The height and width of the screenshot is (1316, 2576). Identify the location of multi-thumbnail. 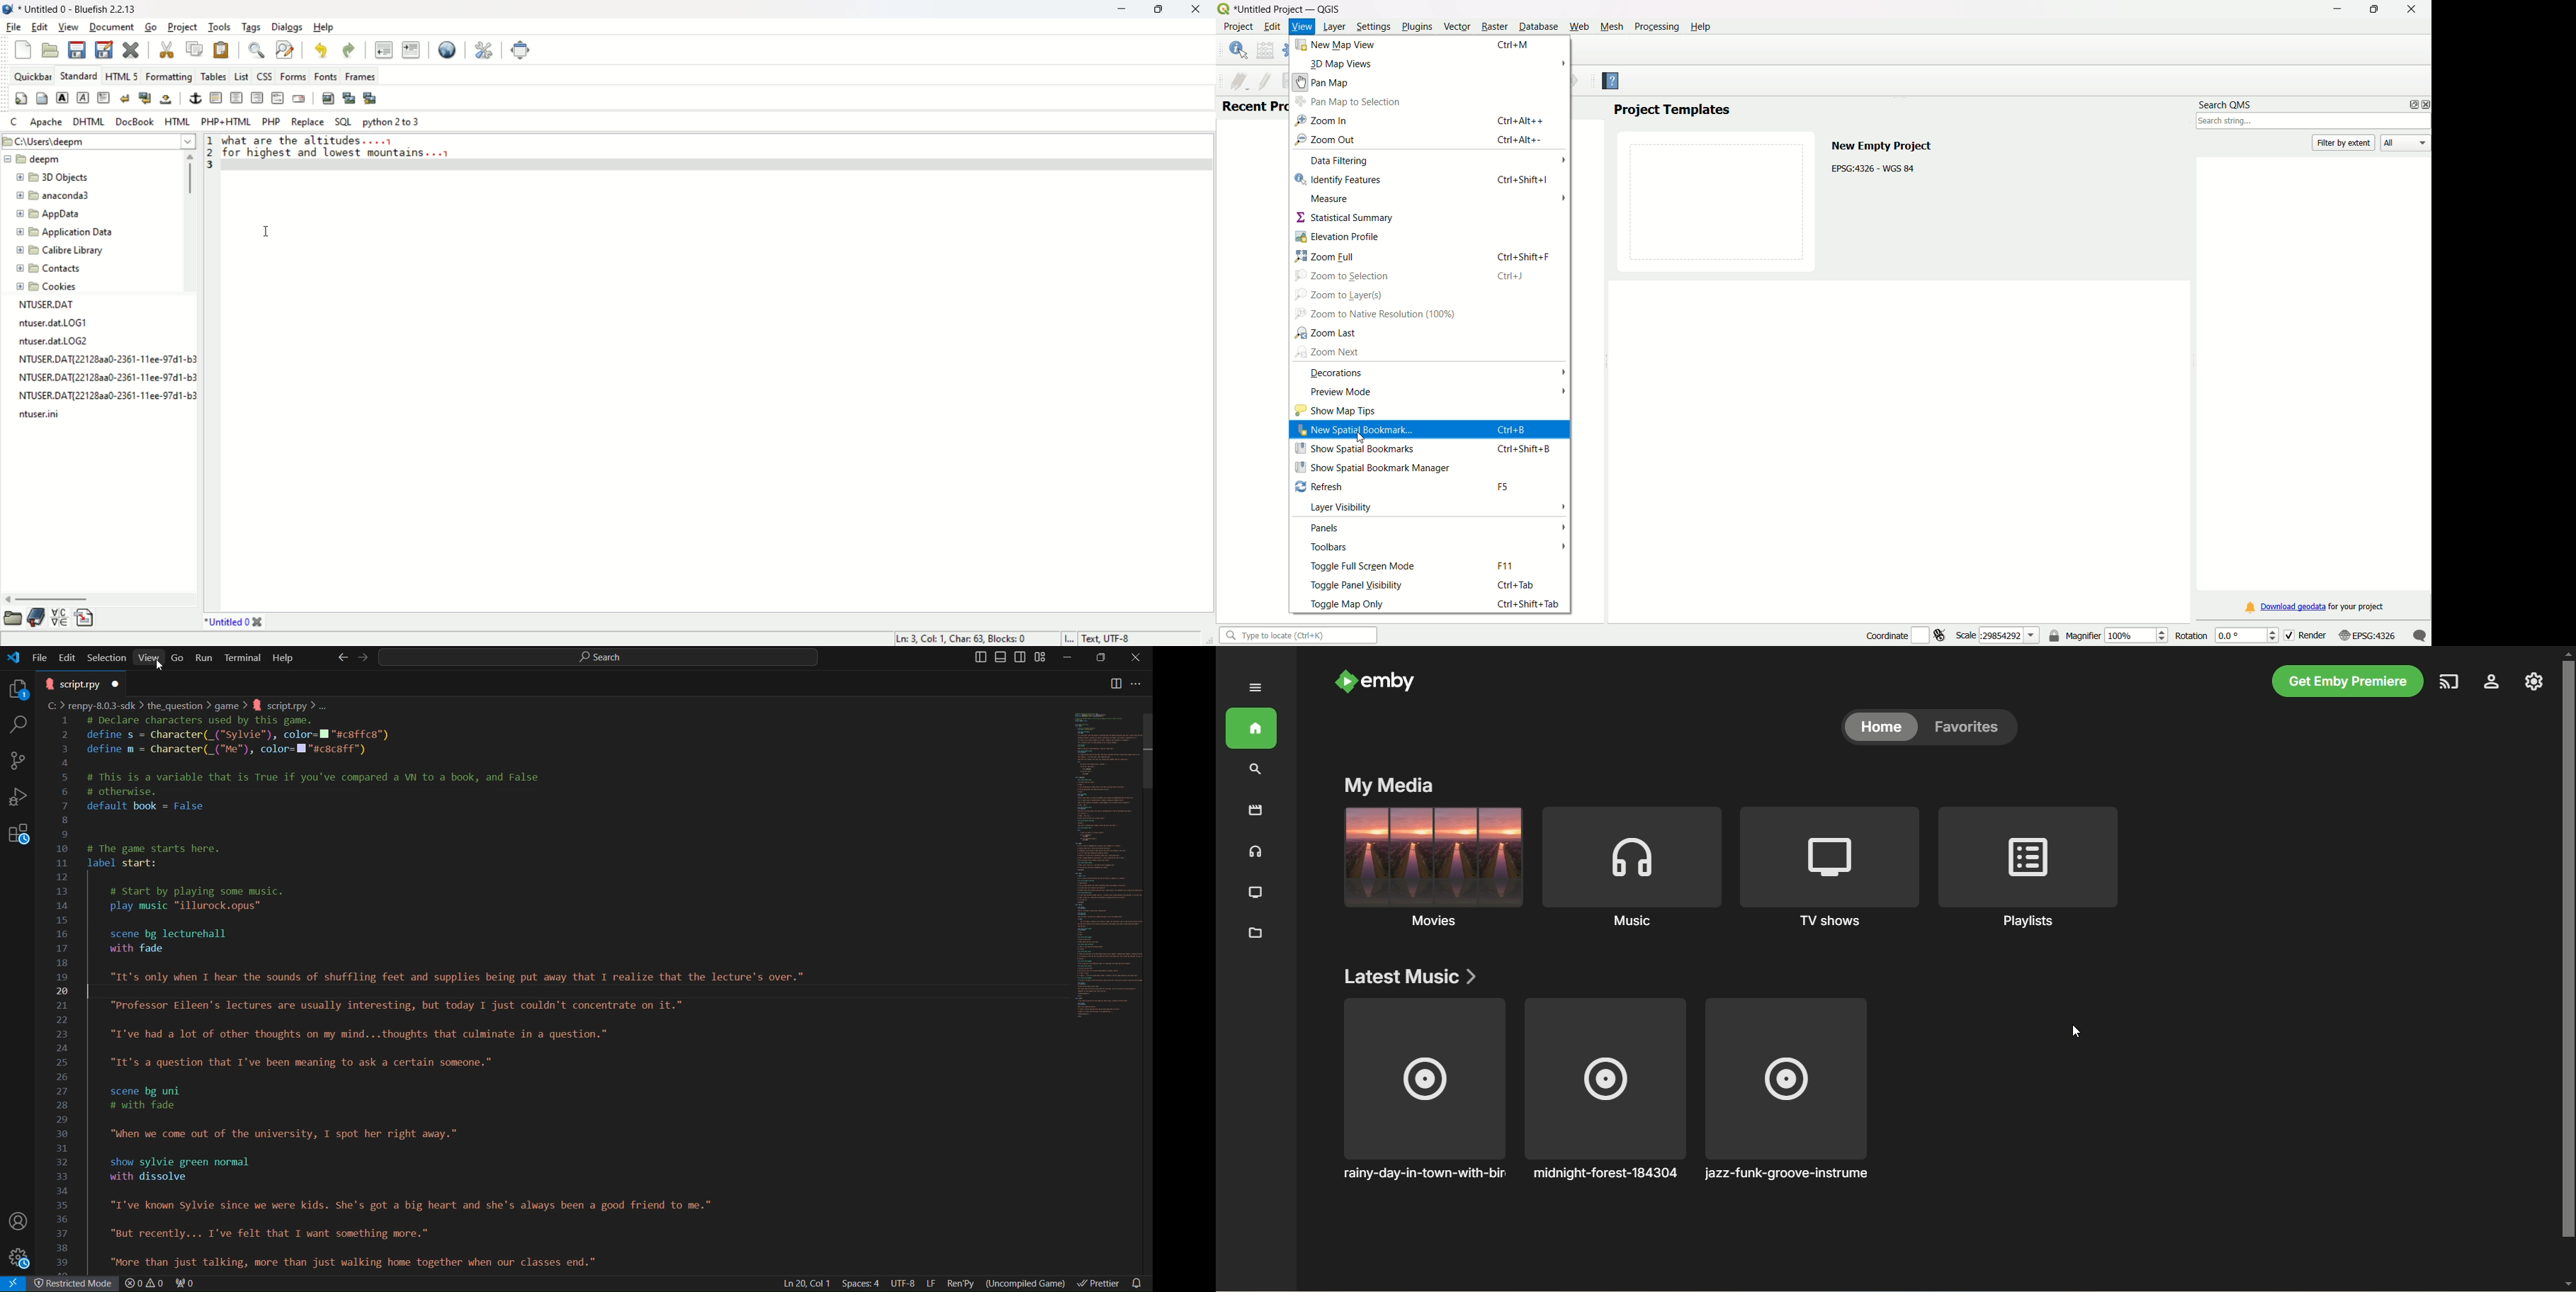
(370, 97).